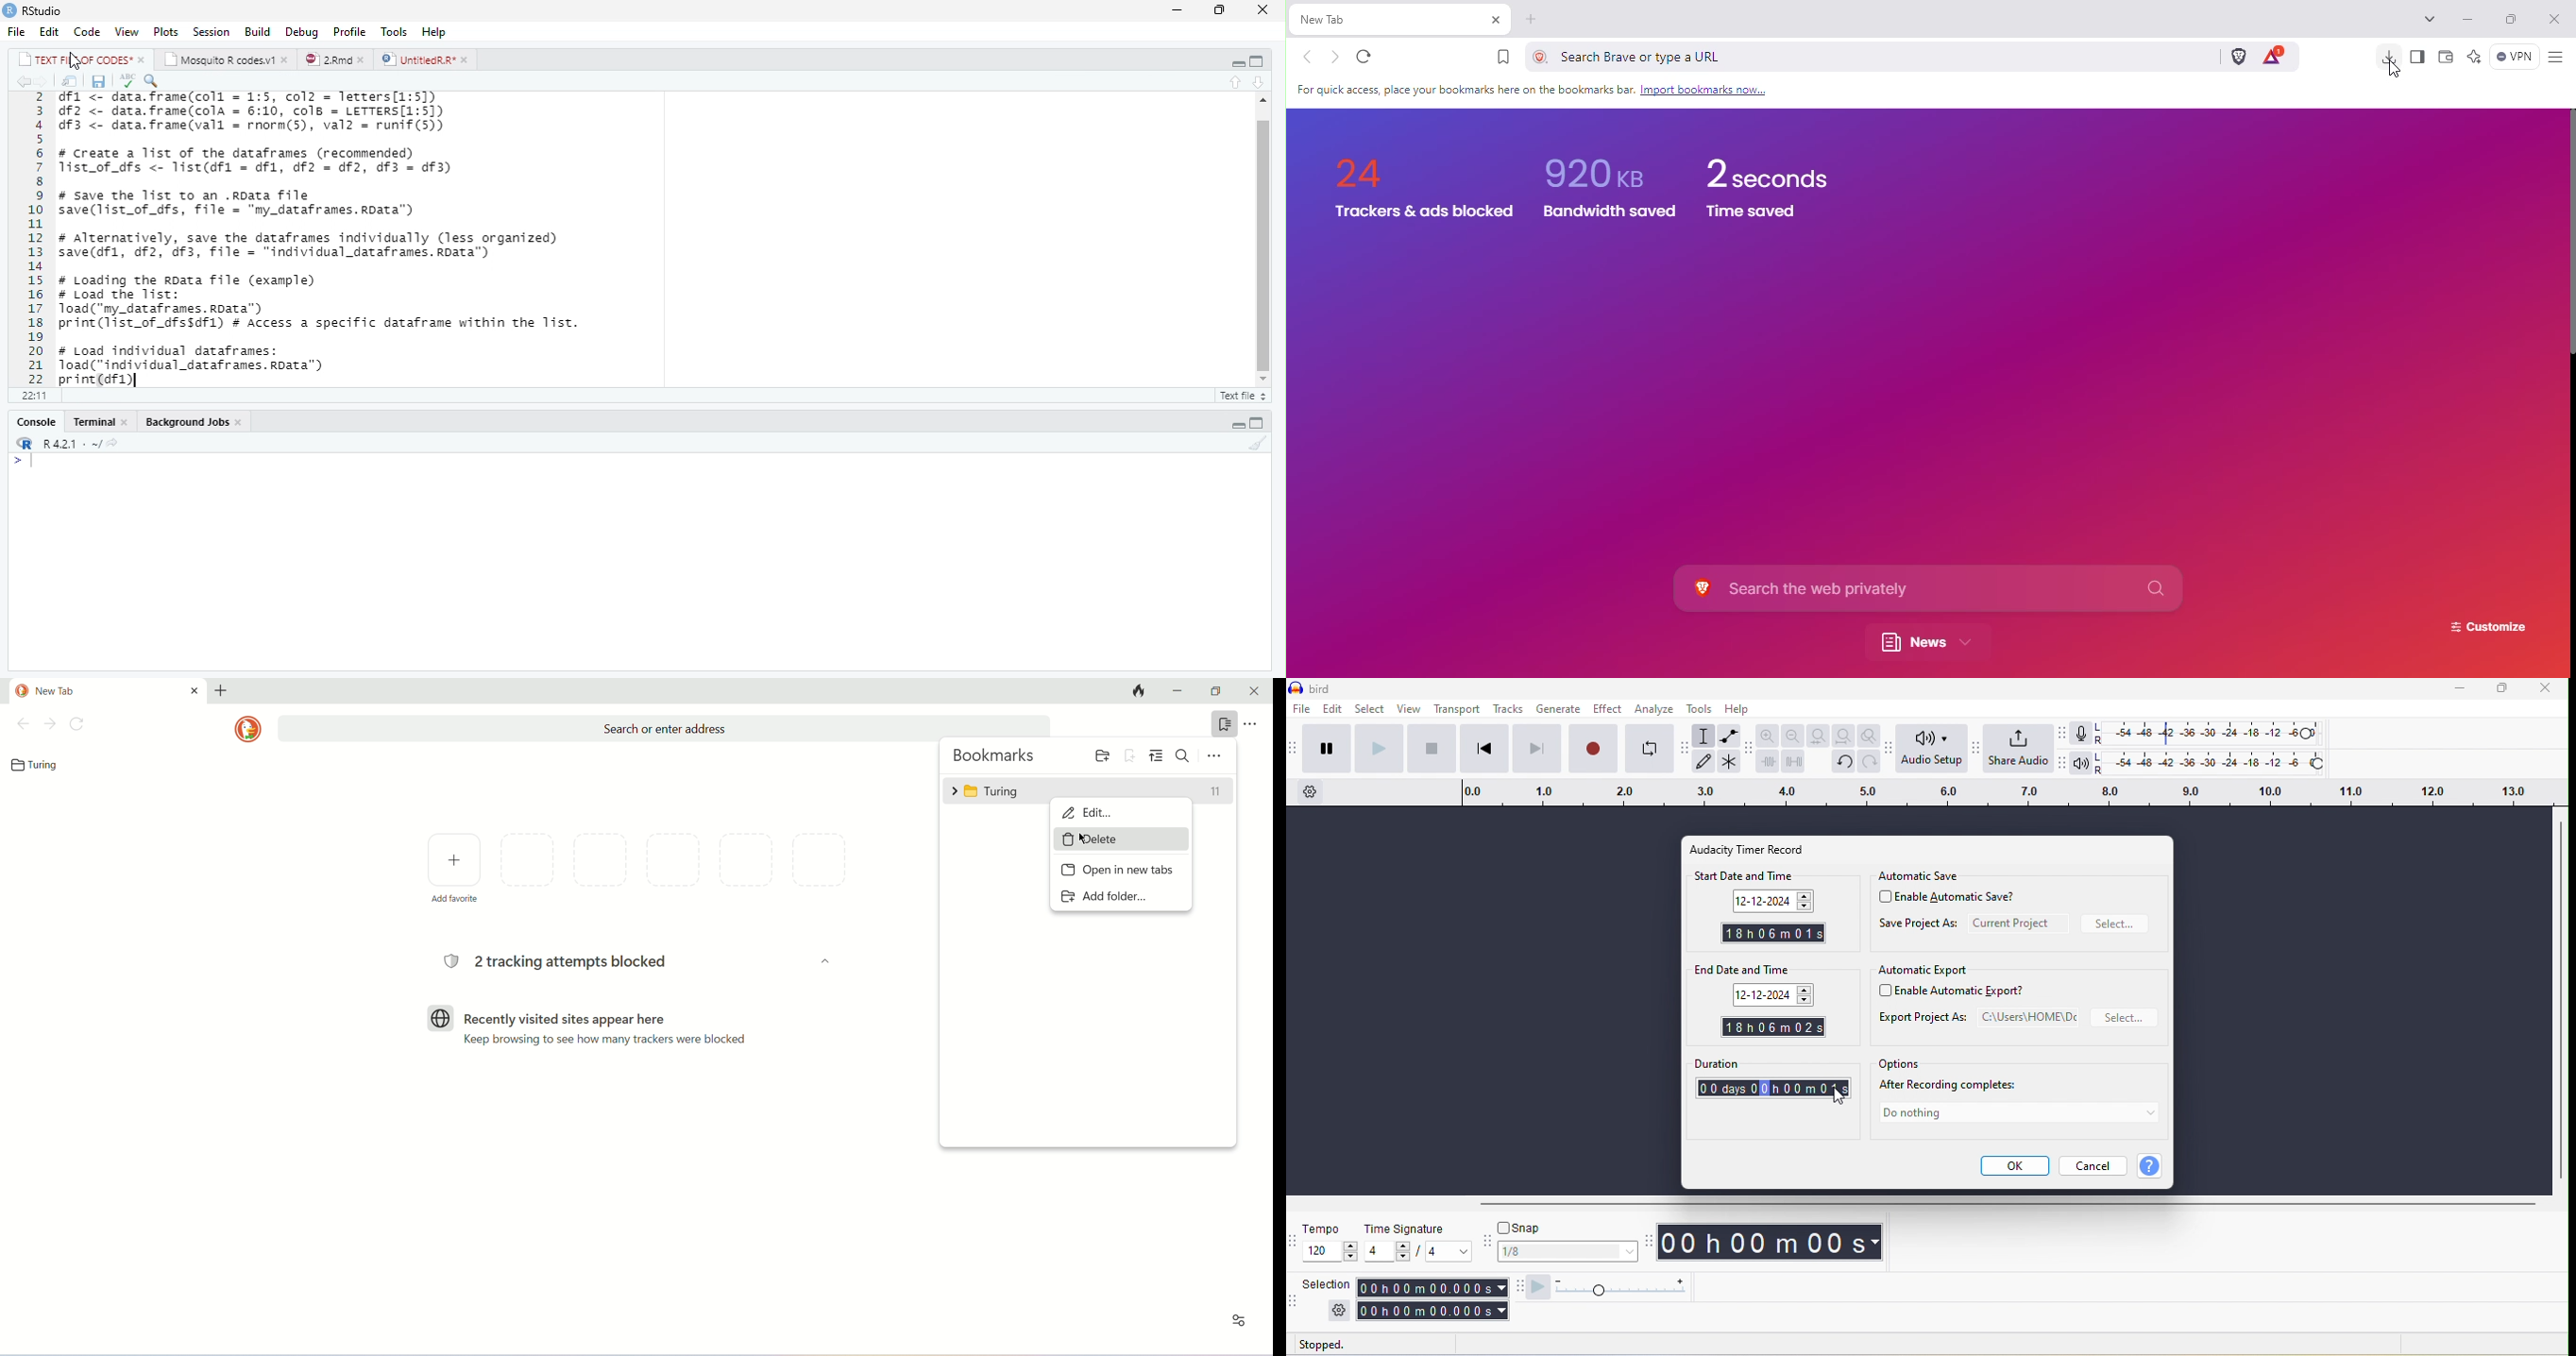  Describe the element at coordinates (2018, 1116) in the screenshot. I see `do nothing` at that location.